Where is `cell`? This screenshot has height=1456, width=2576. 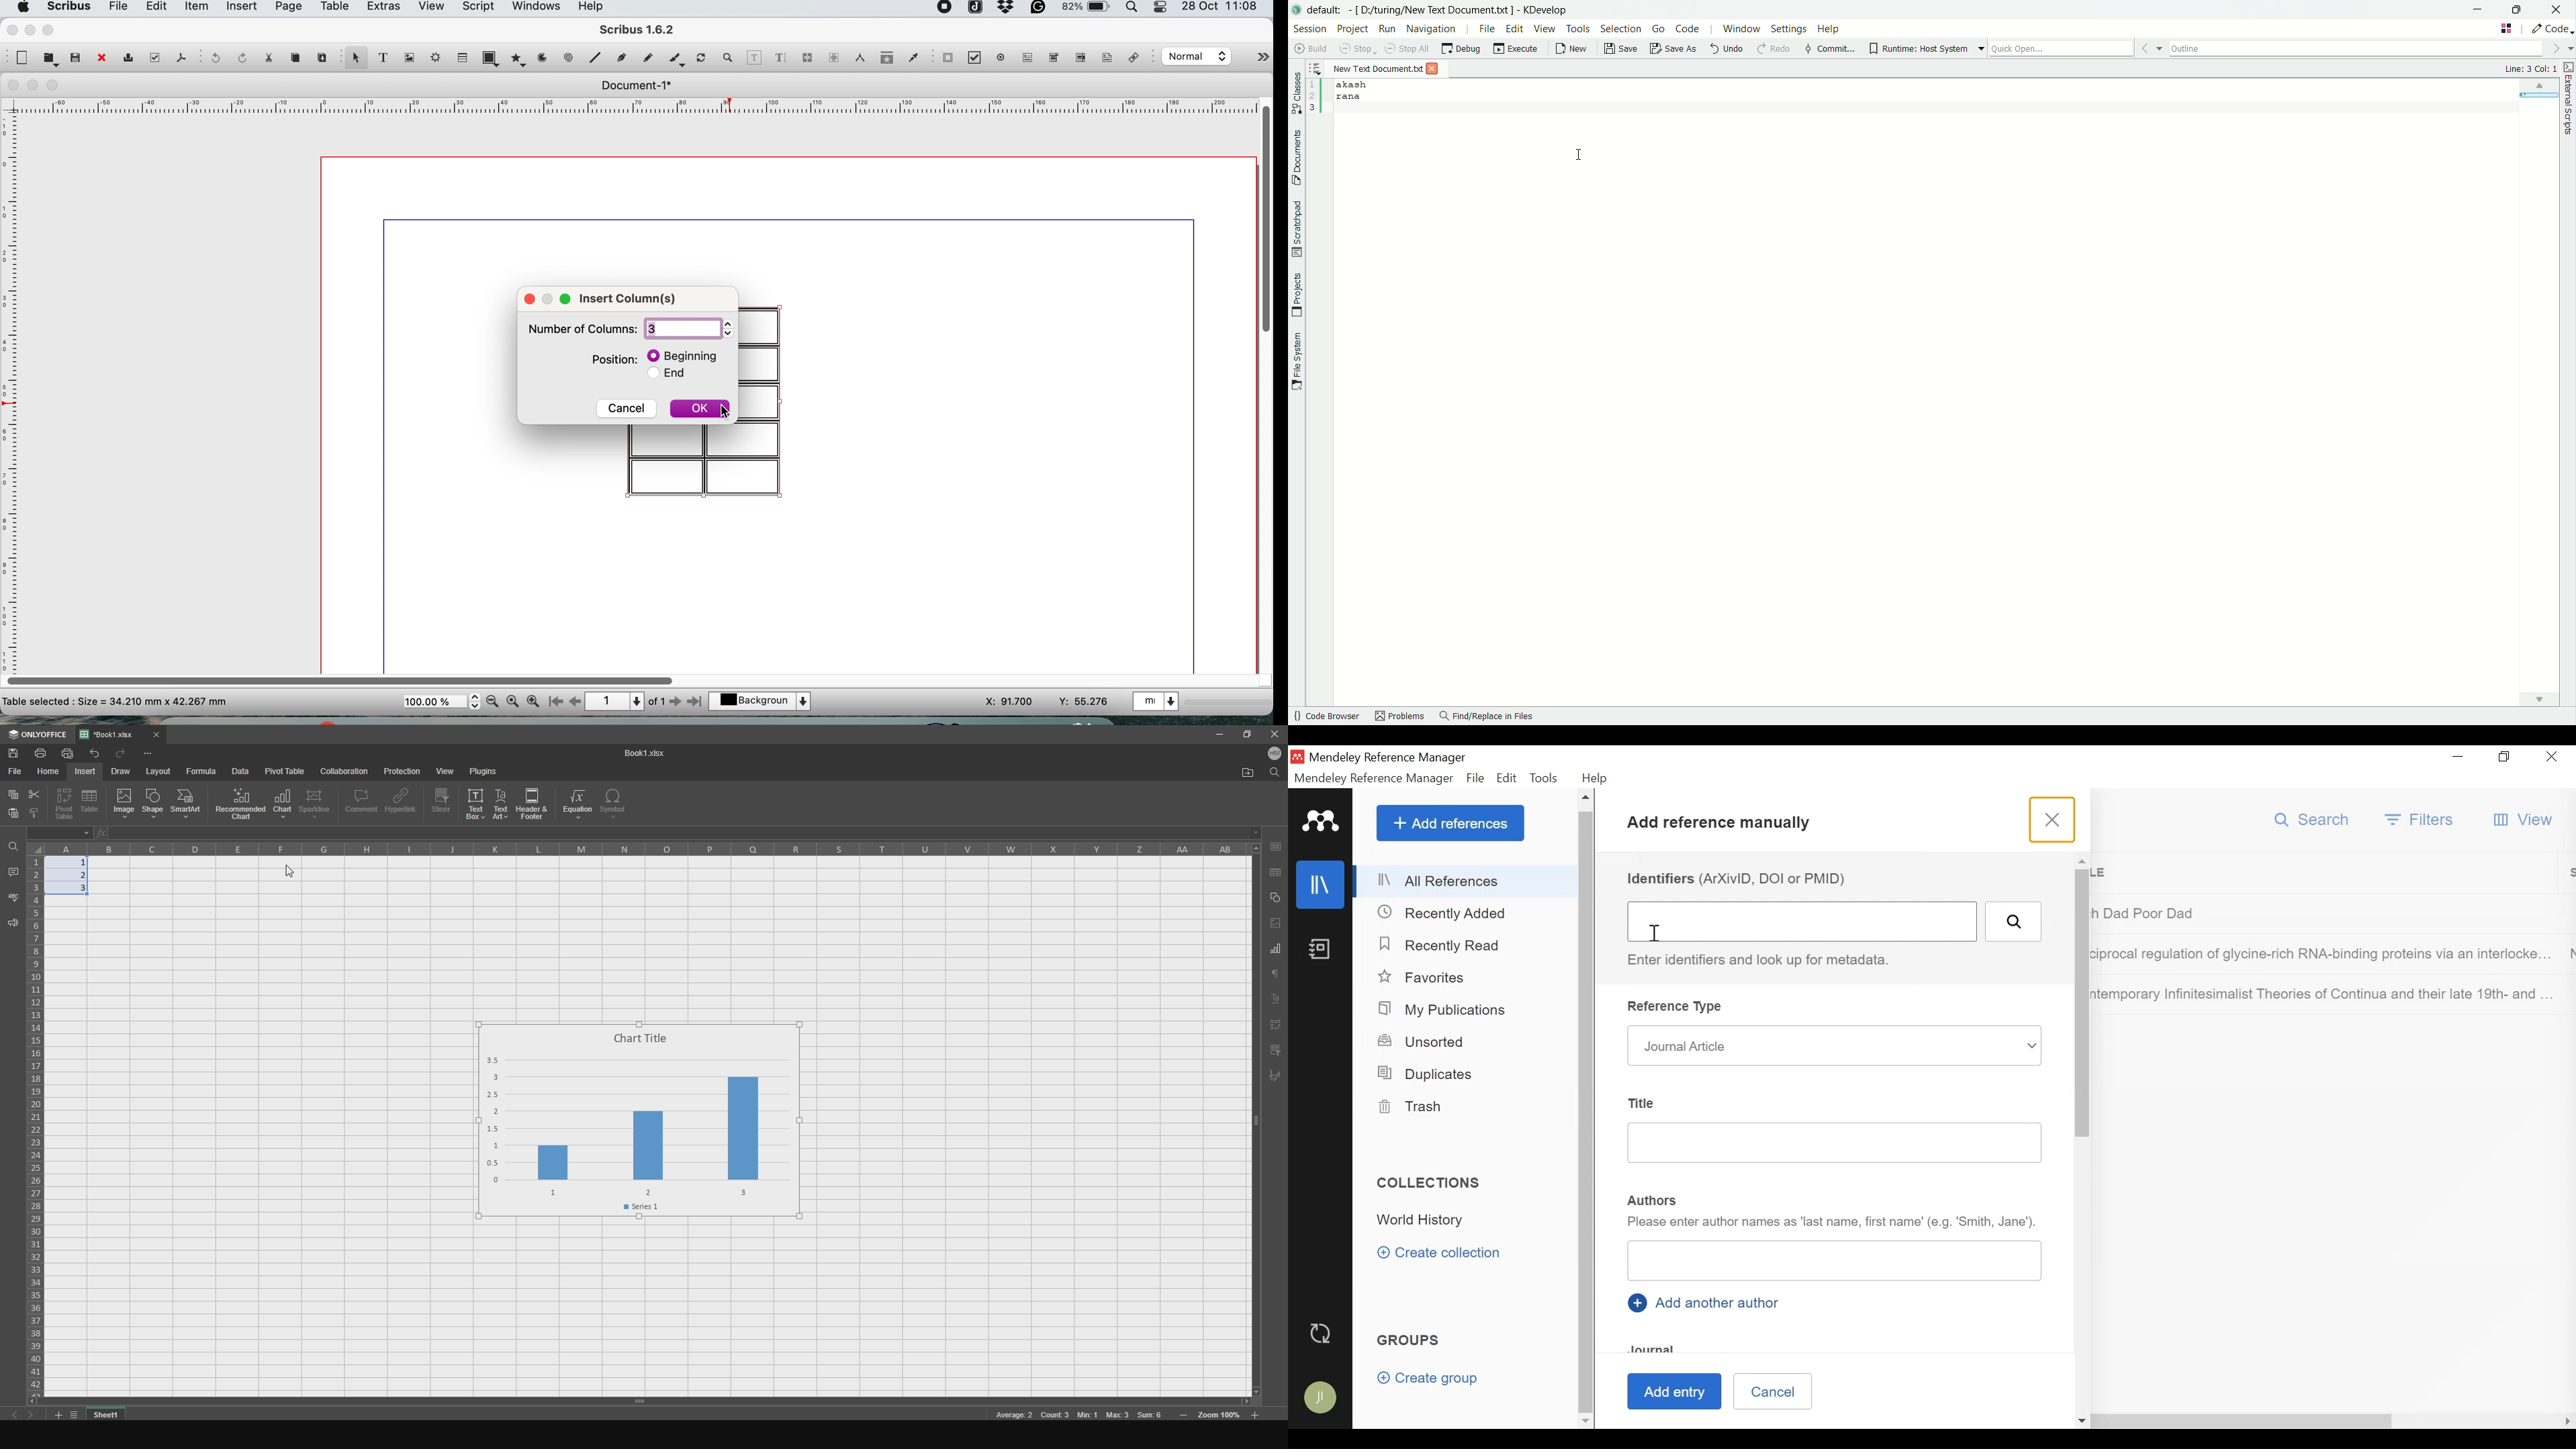 cell is located at coordinates (60, 832).